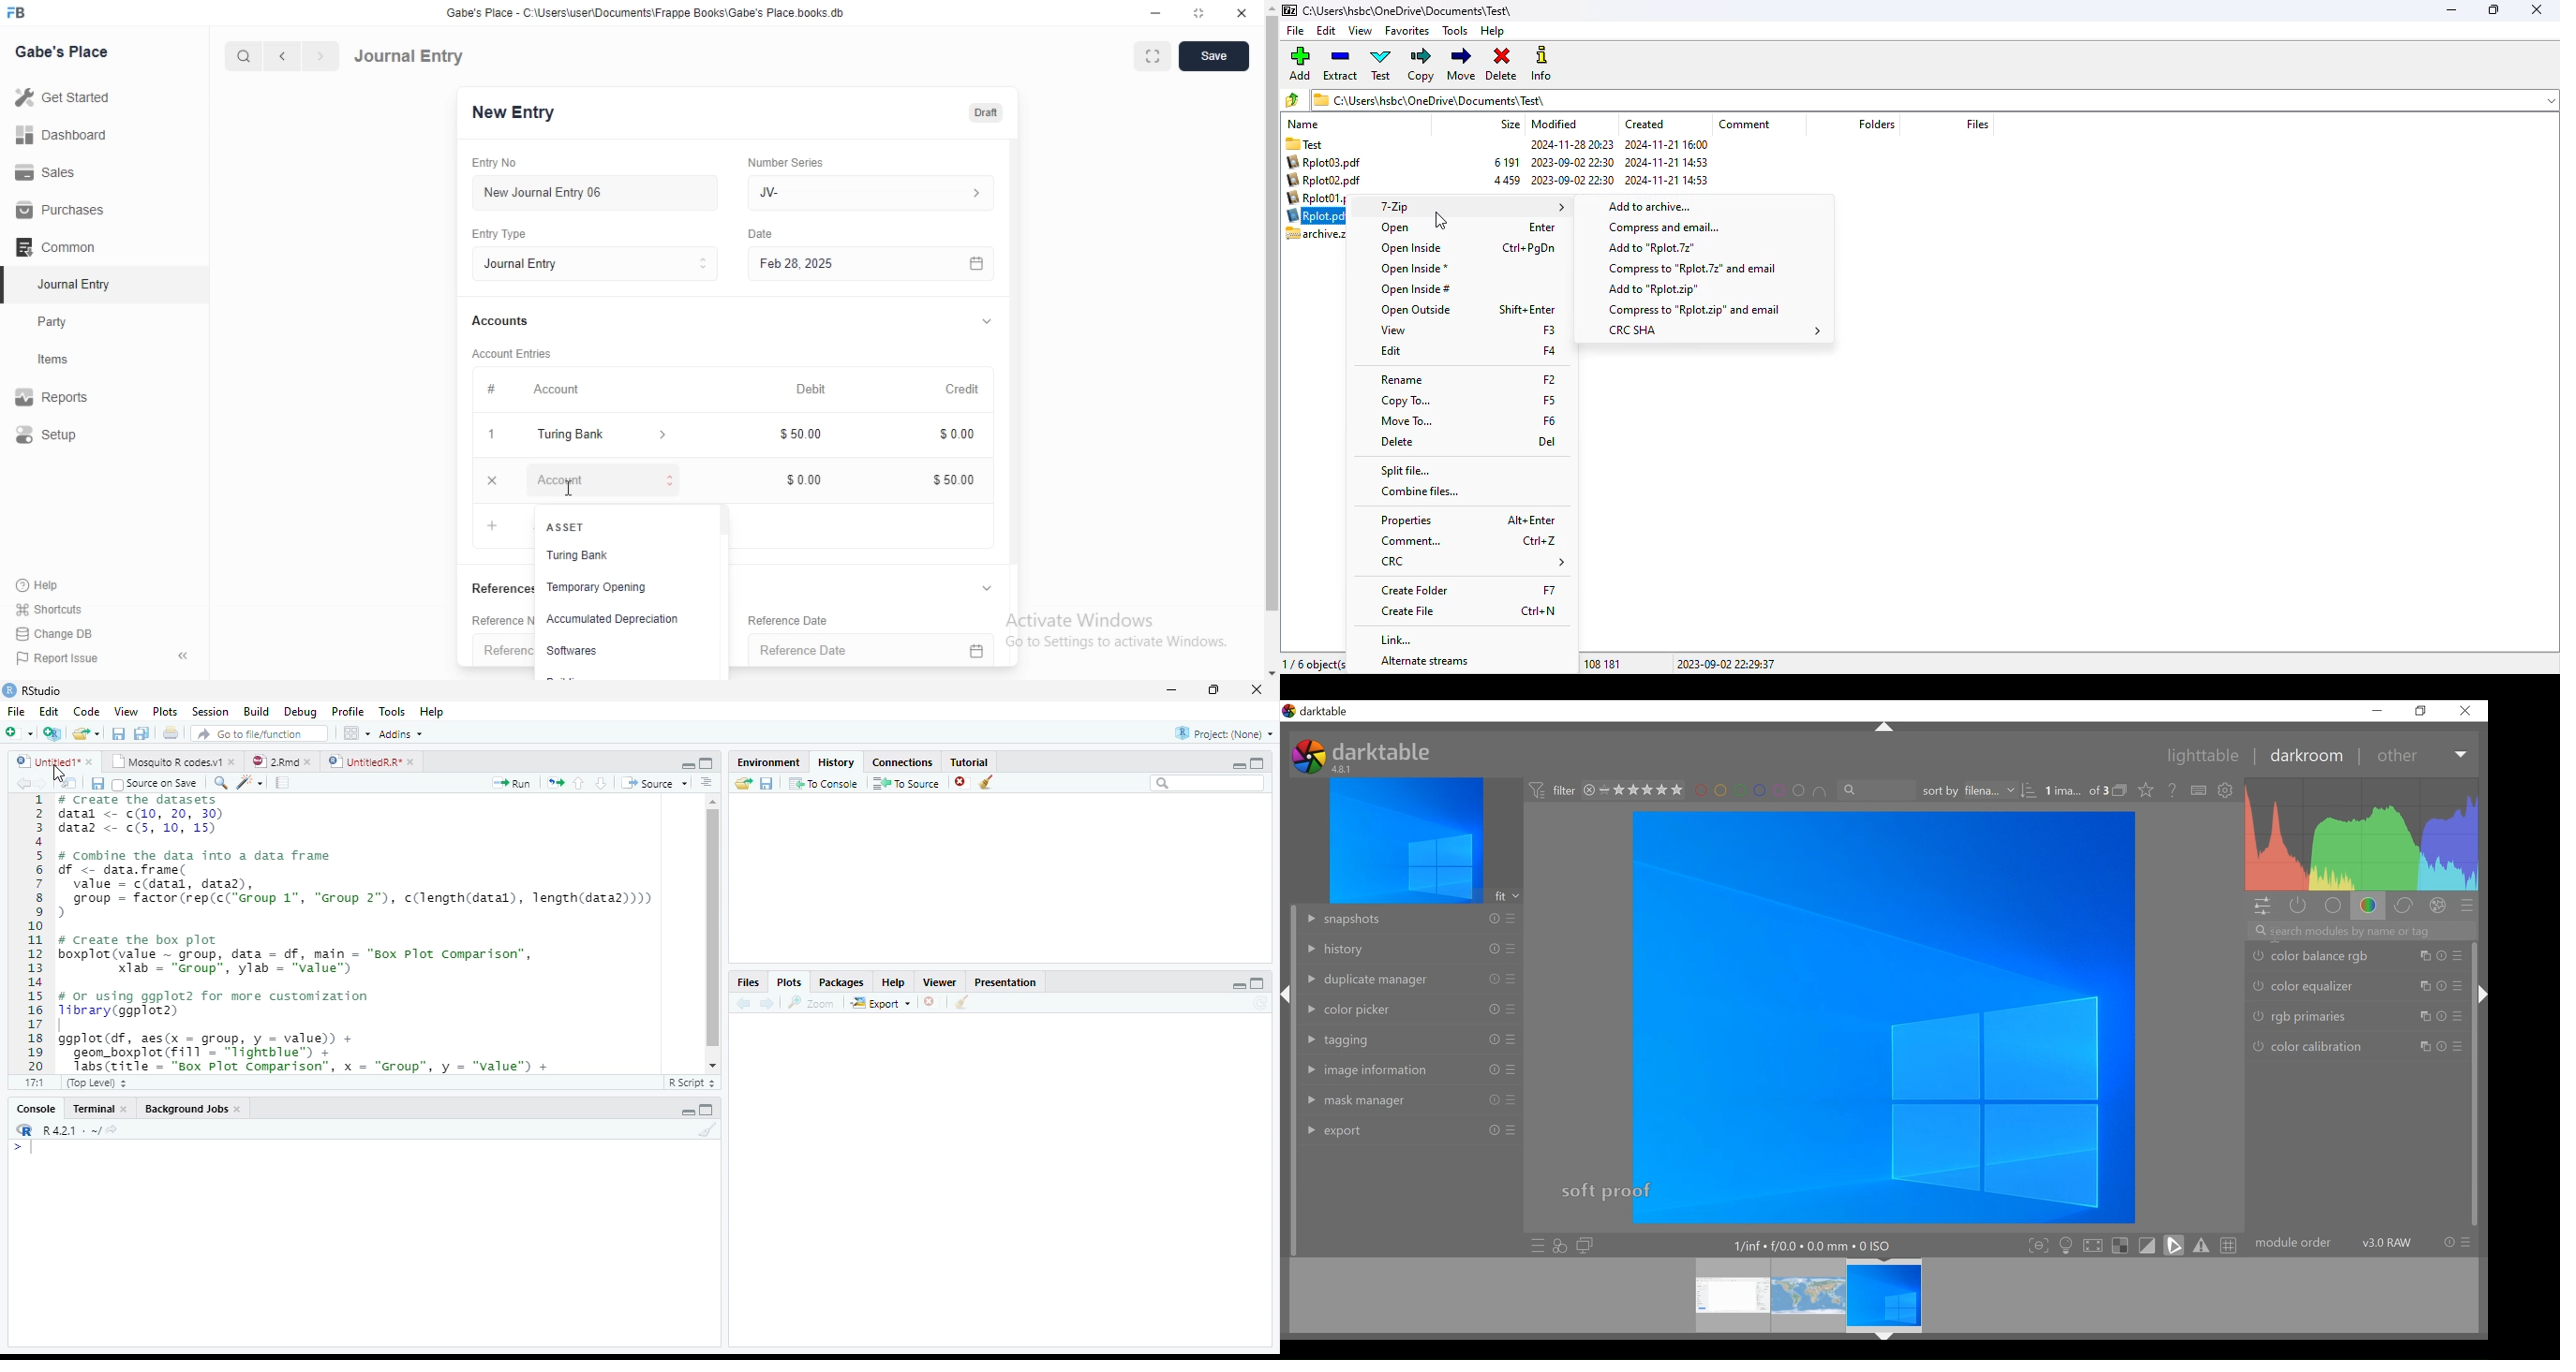  Describe the element at coordinates (2481, 994) in the screenshot. I see `Collapse ` at that location.